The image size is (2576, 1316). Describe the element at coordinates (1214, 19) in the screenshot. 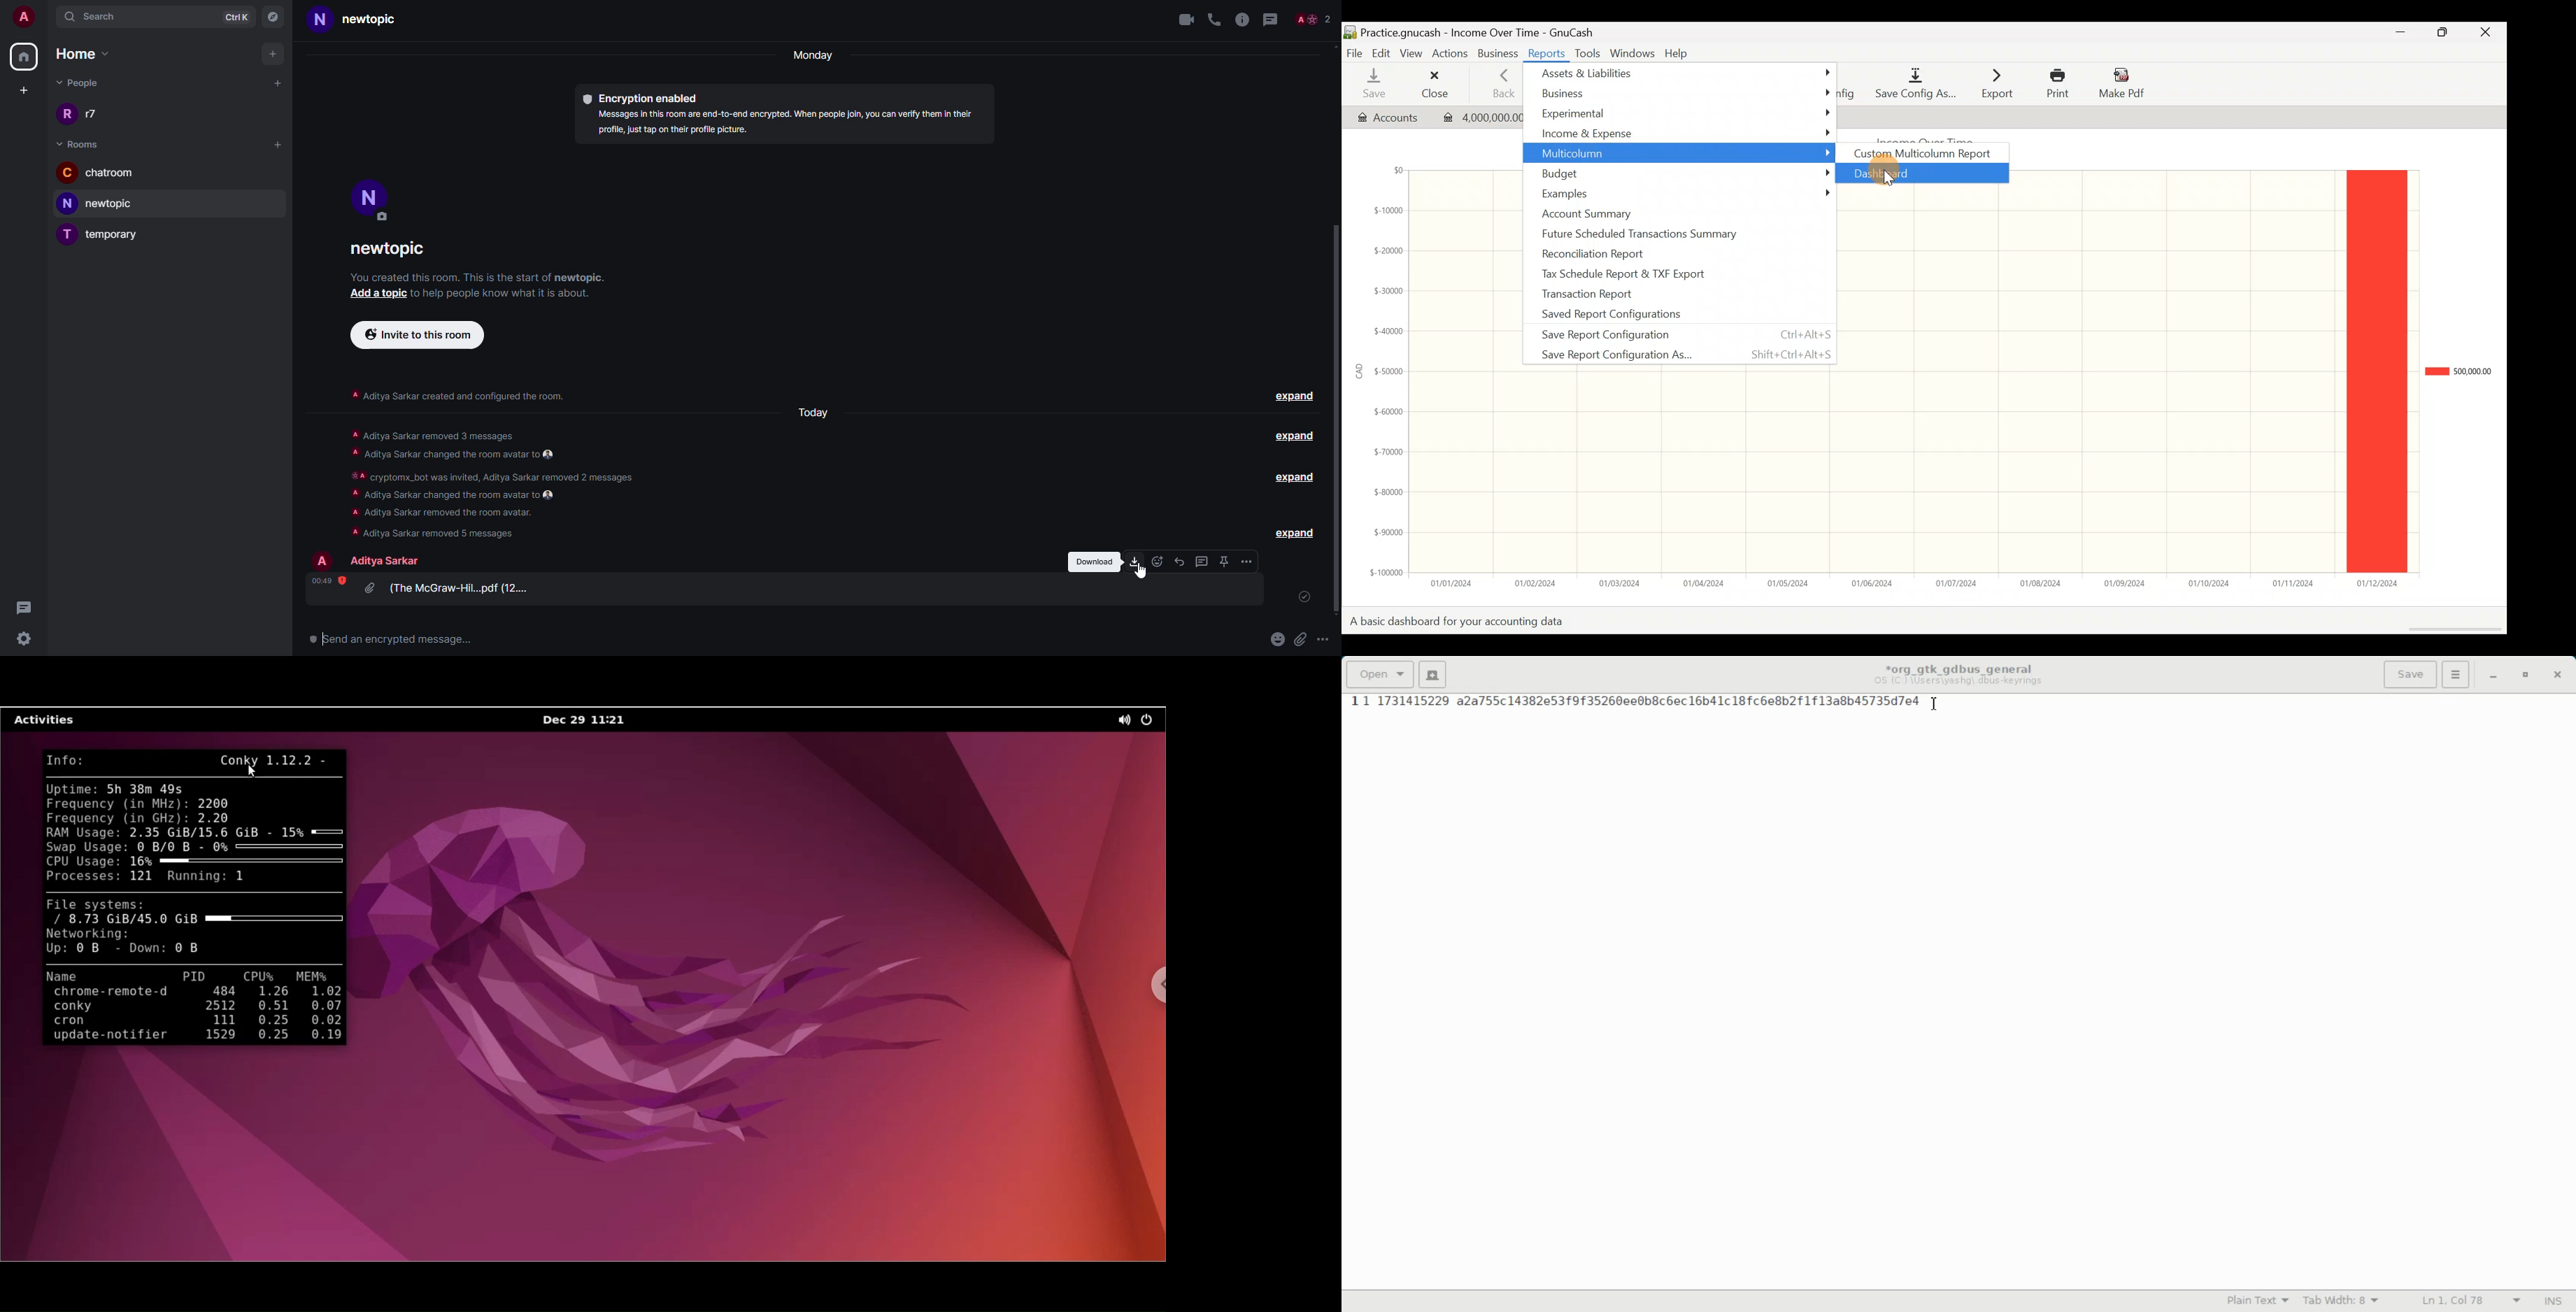

I see `voice call` at that location.